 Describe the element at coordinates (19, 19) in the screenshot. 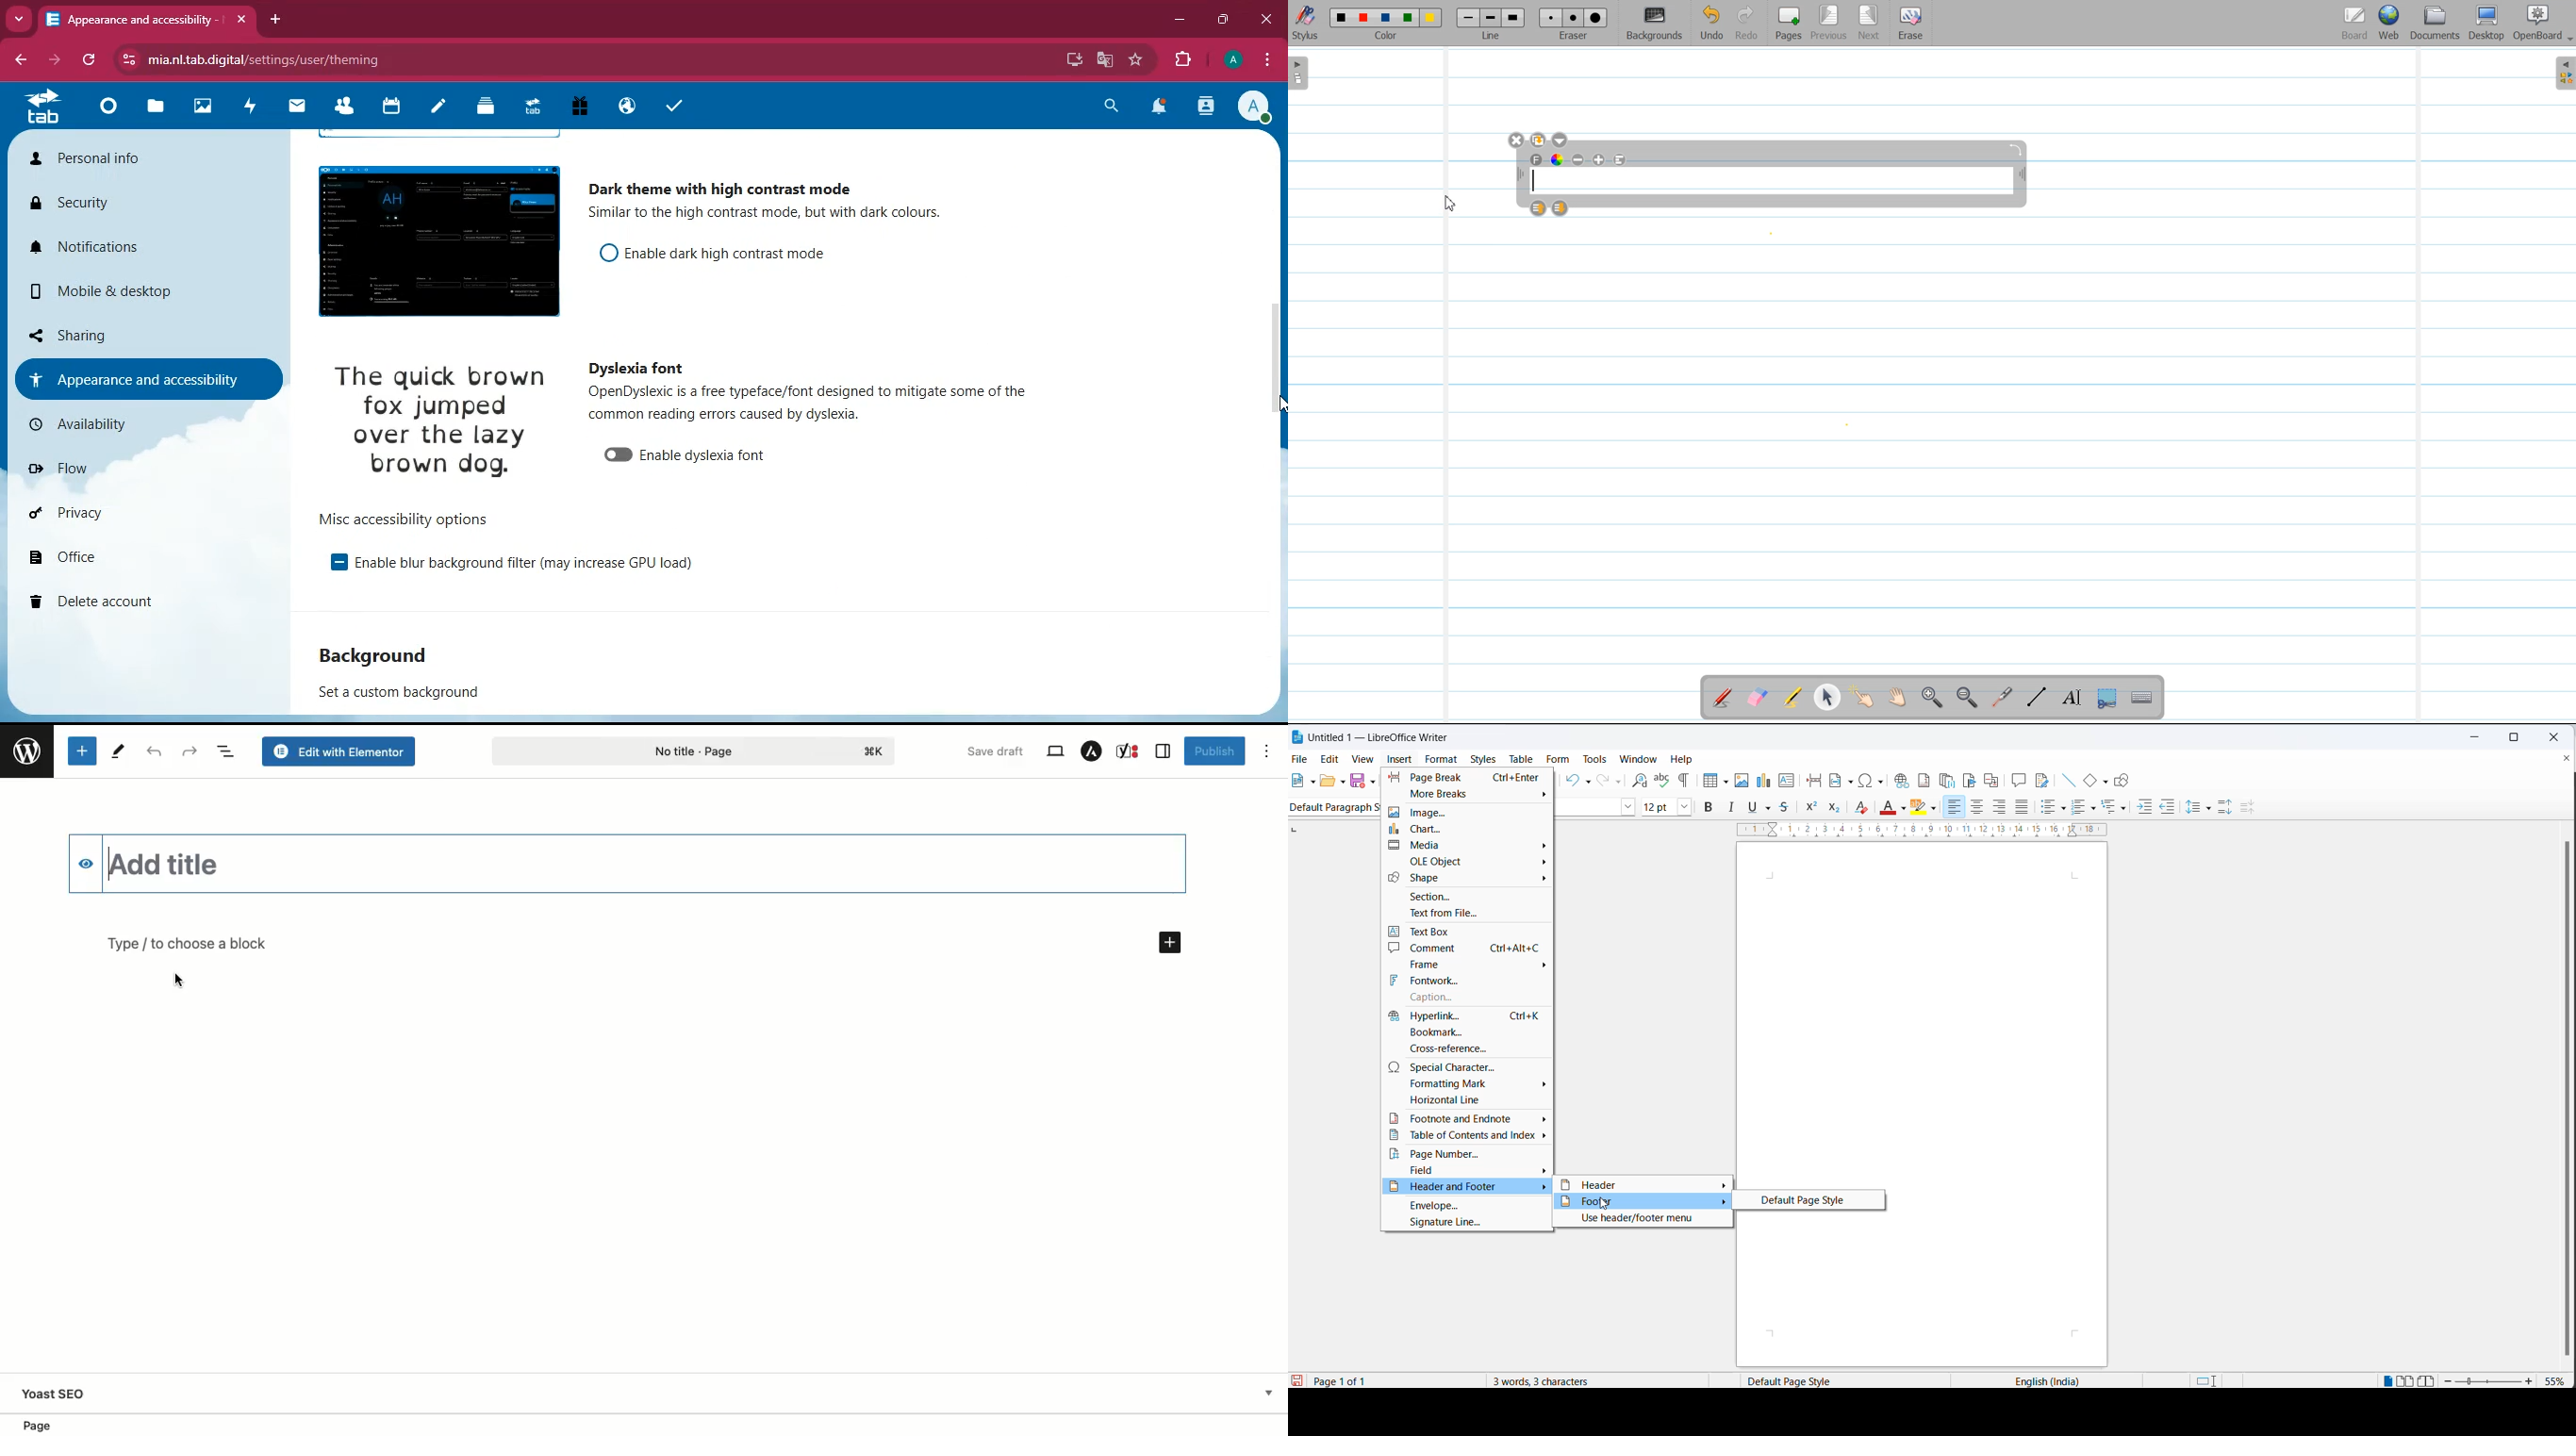

I see `more` at that location.